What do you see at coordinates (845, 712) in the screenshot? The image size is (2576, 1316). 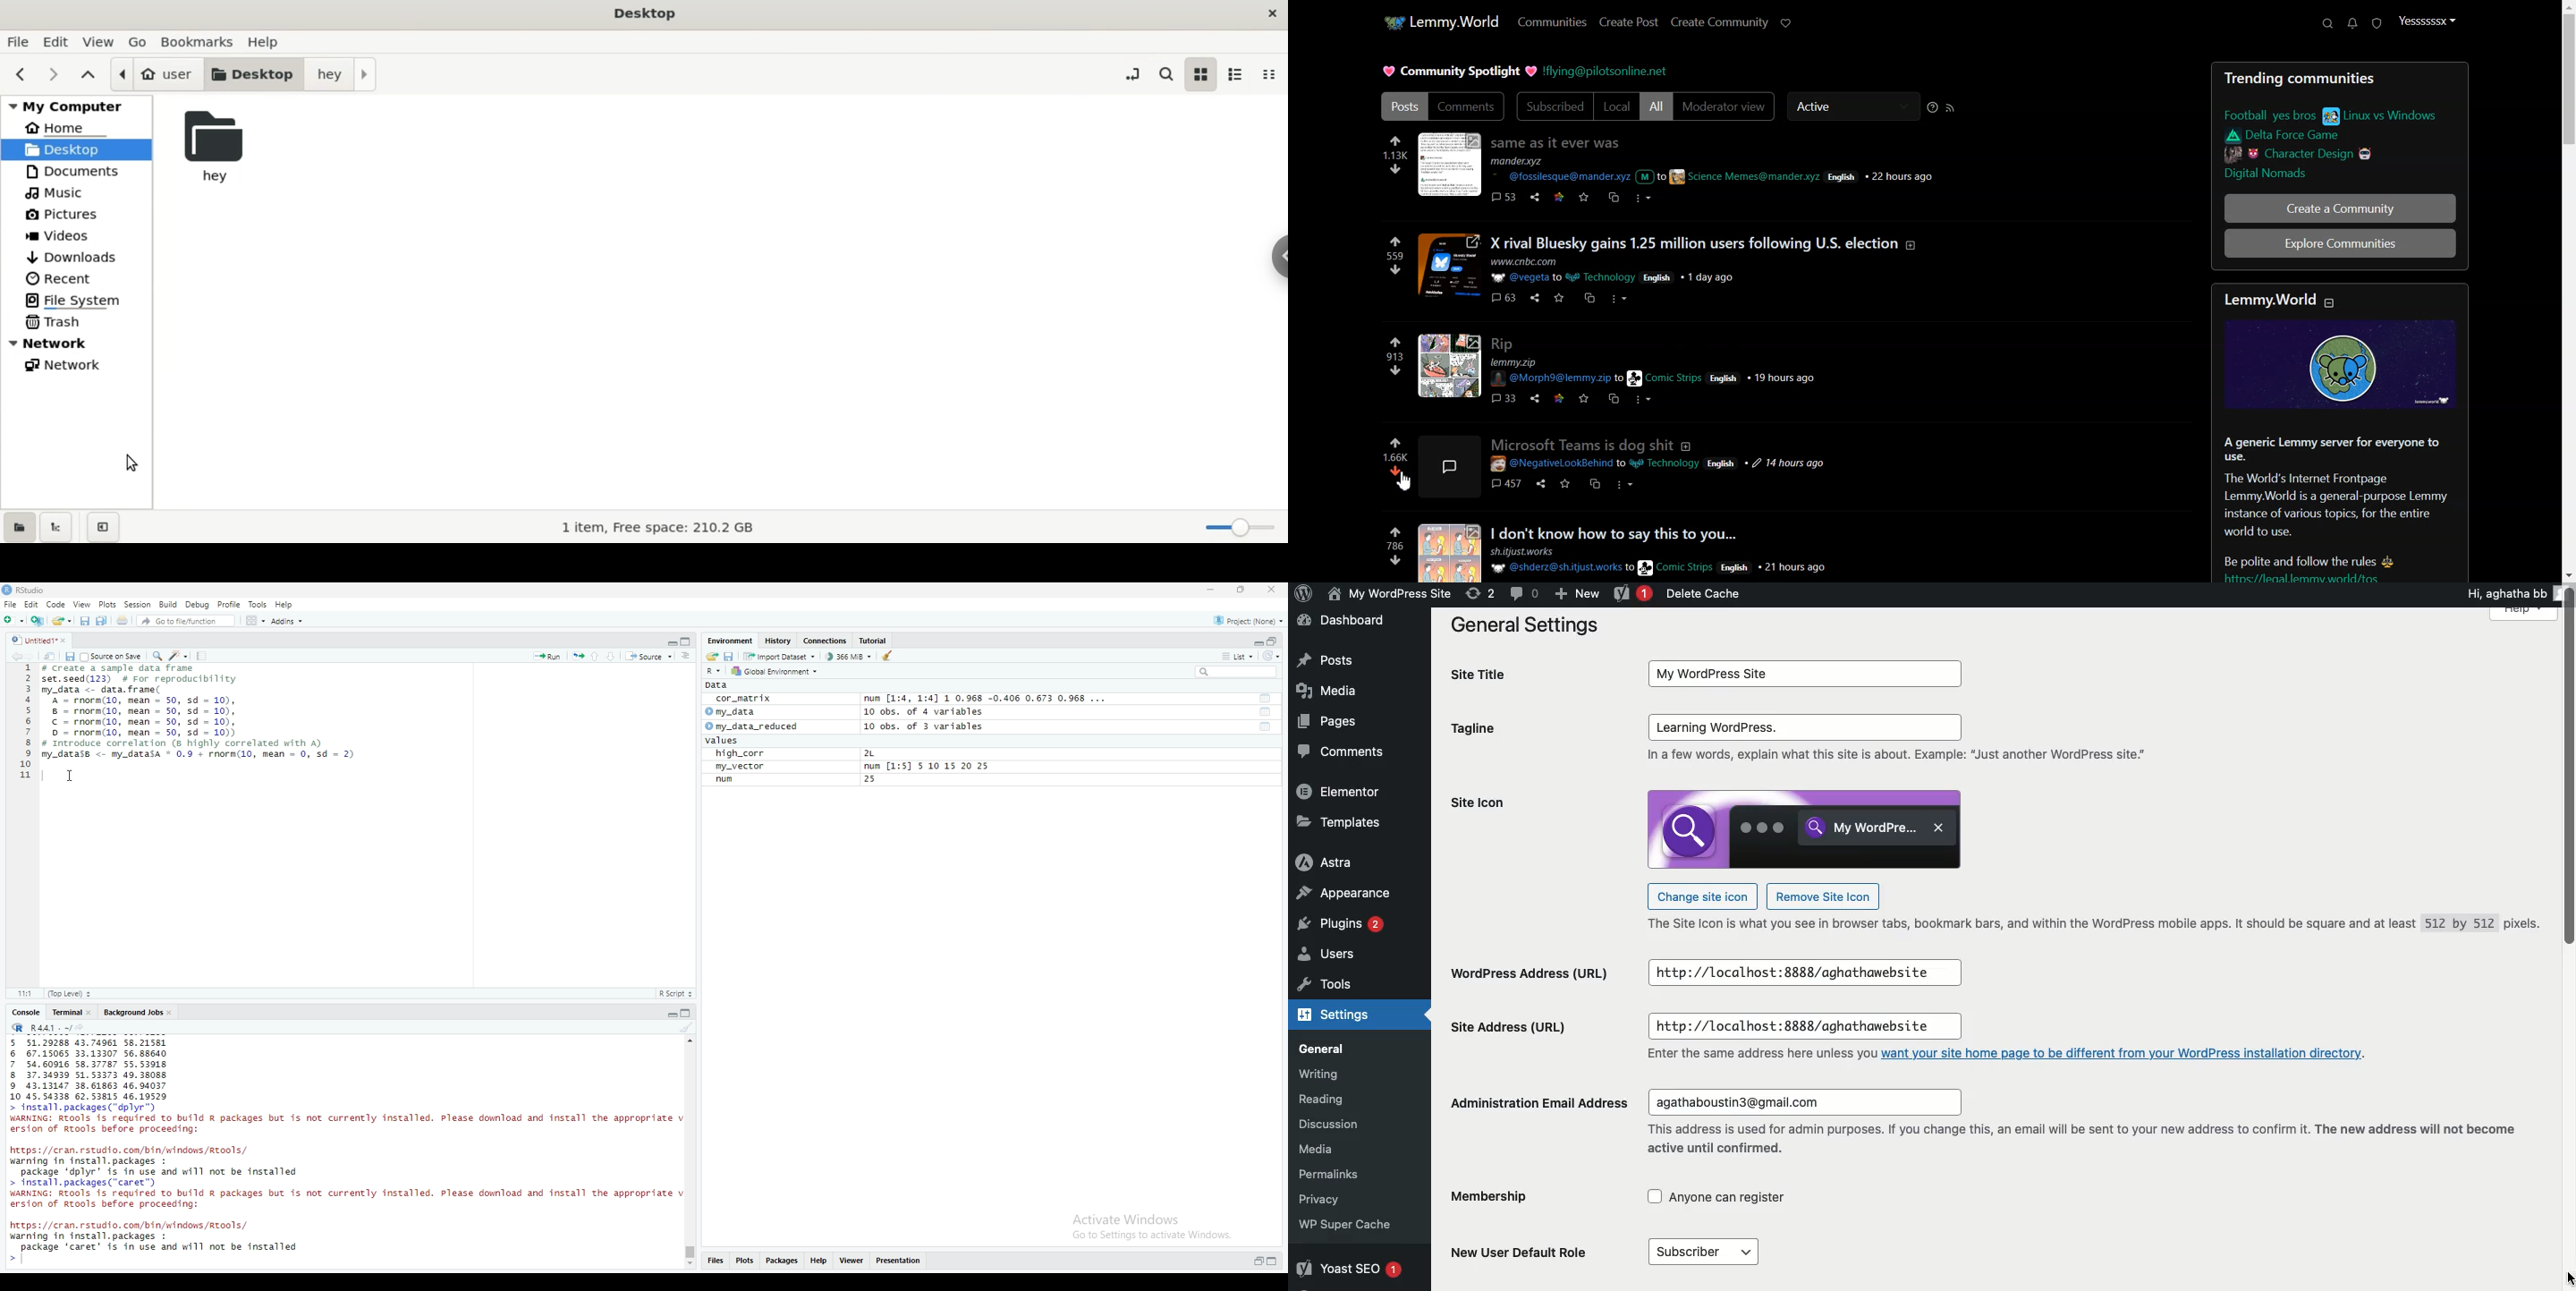 I see `my_data 10 obs. of 4 variables` at bounding box center [845, 712].